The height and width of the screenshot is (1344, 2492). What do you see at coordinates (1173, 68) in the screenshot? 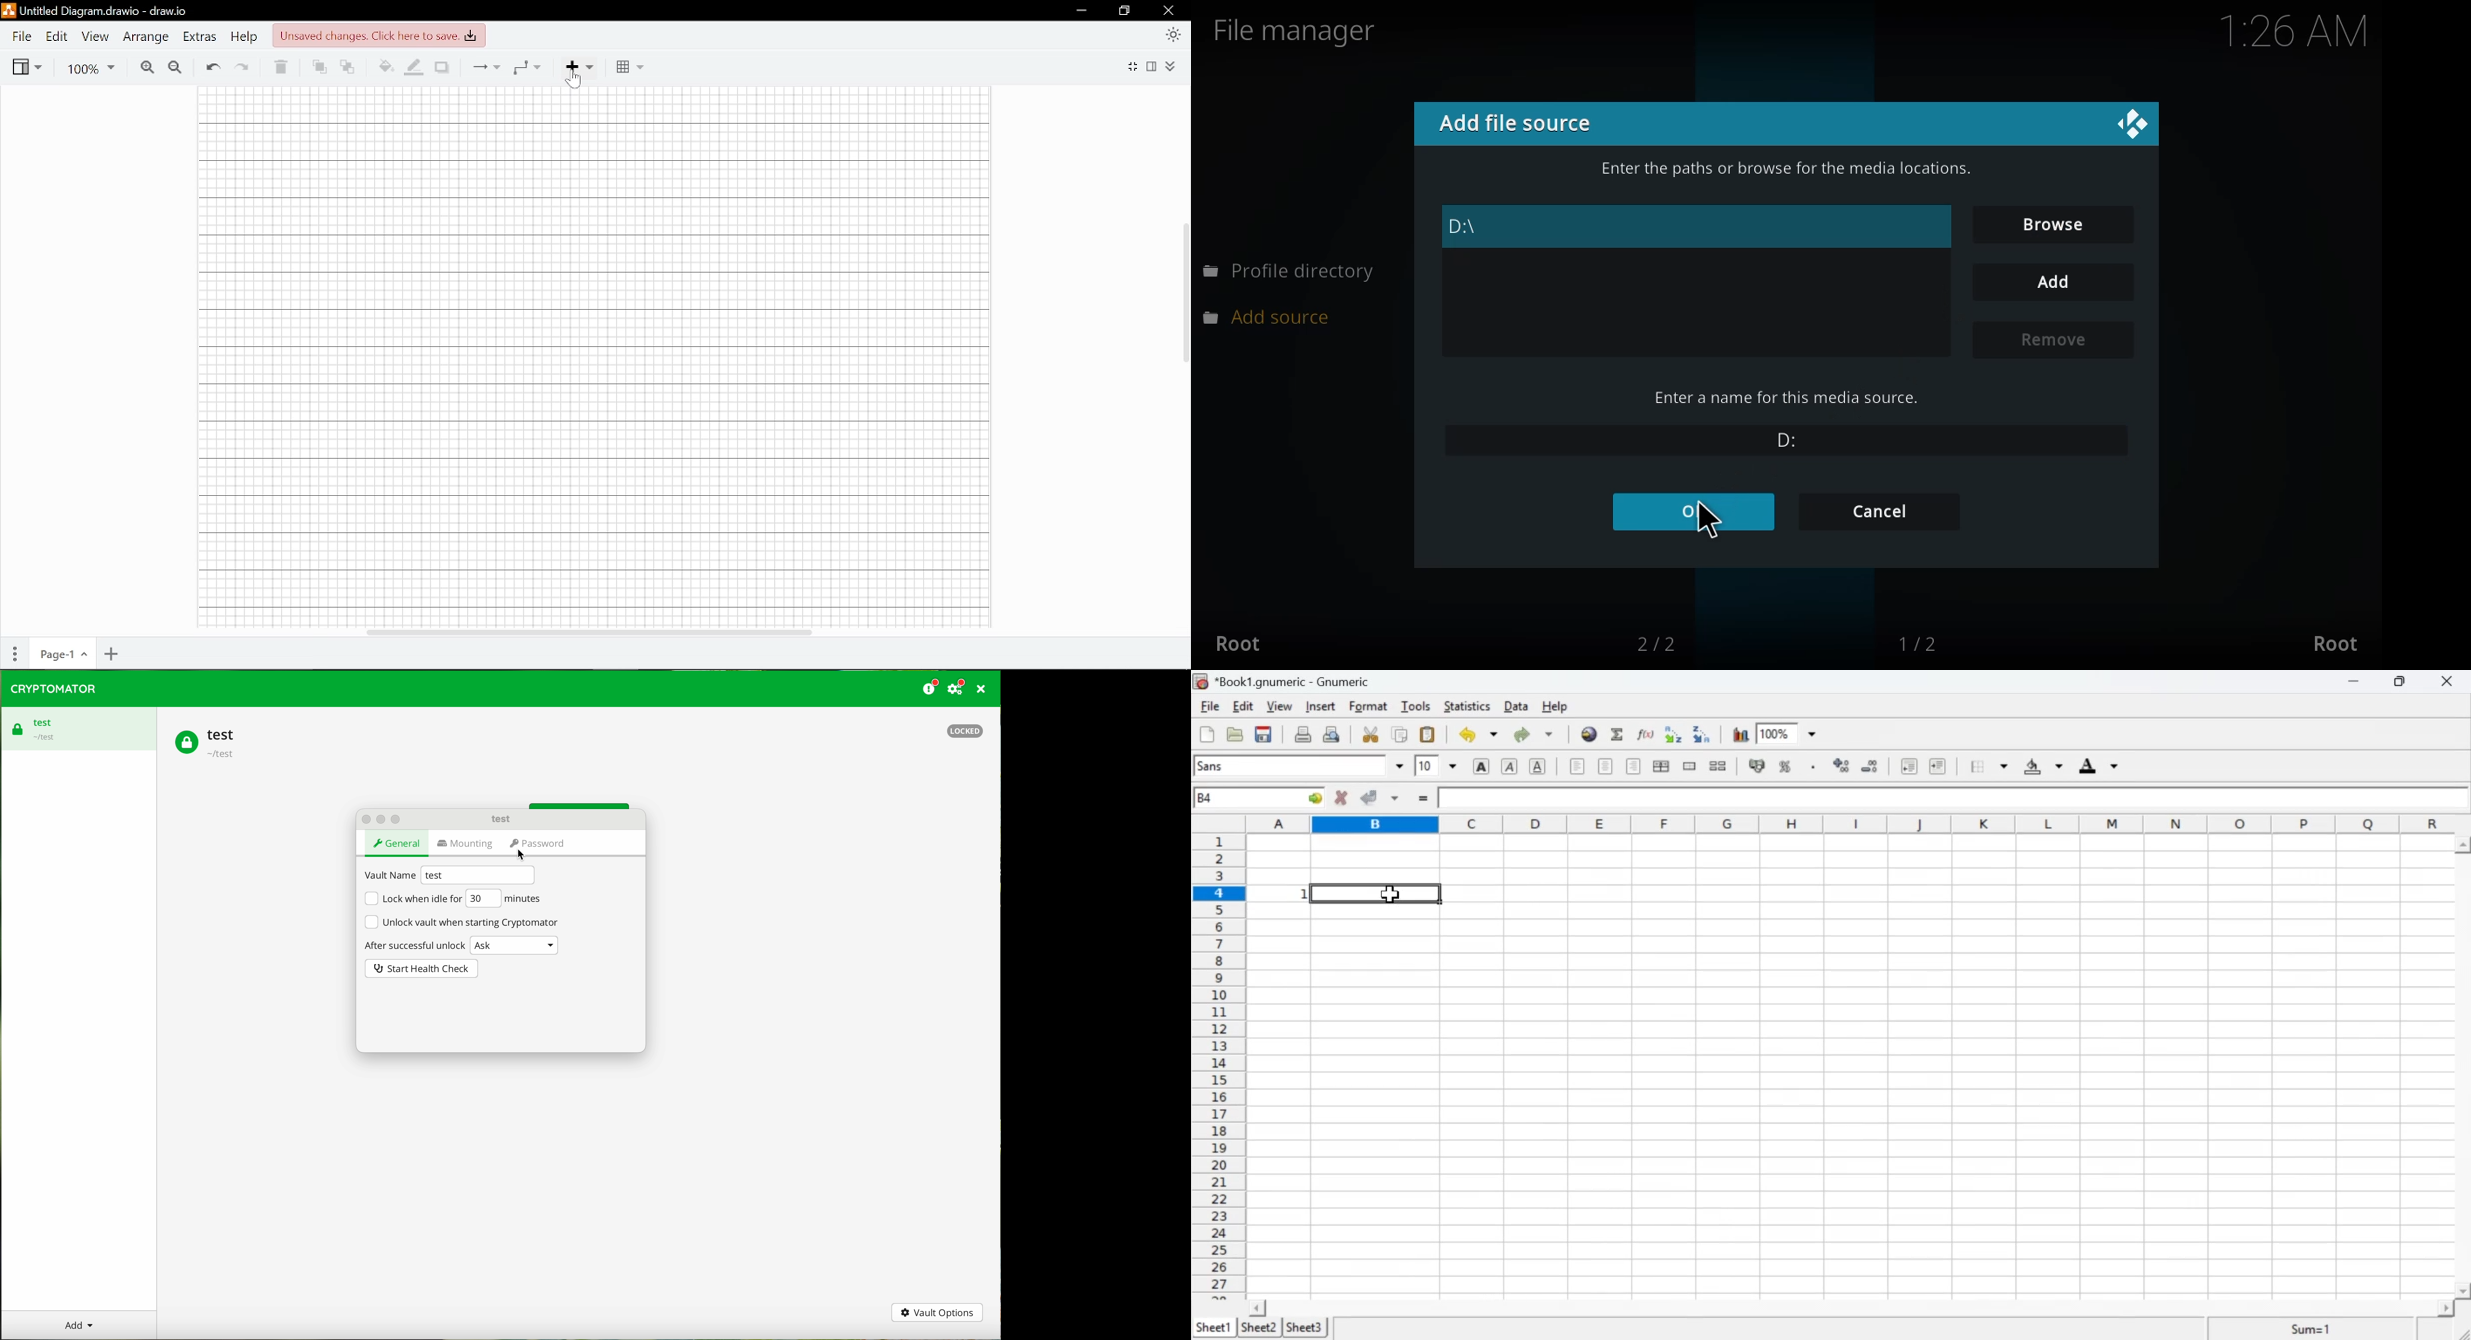
I see `Collapse/expand` at bounding box center [1173, 68].